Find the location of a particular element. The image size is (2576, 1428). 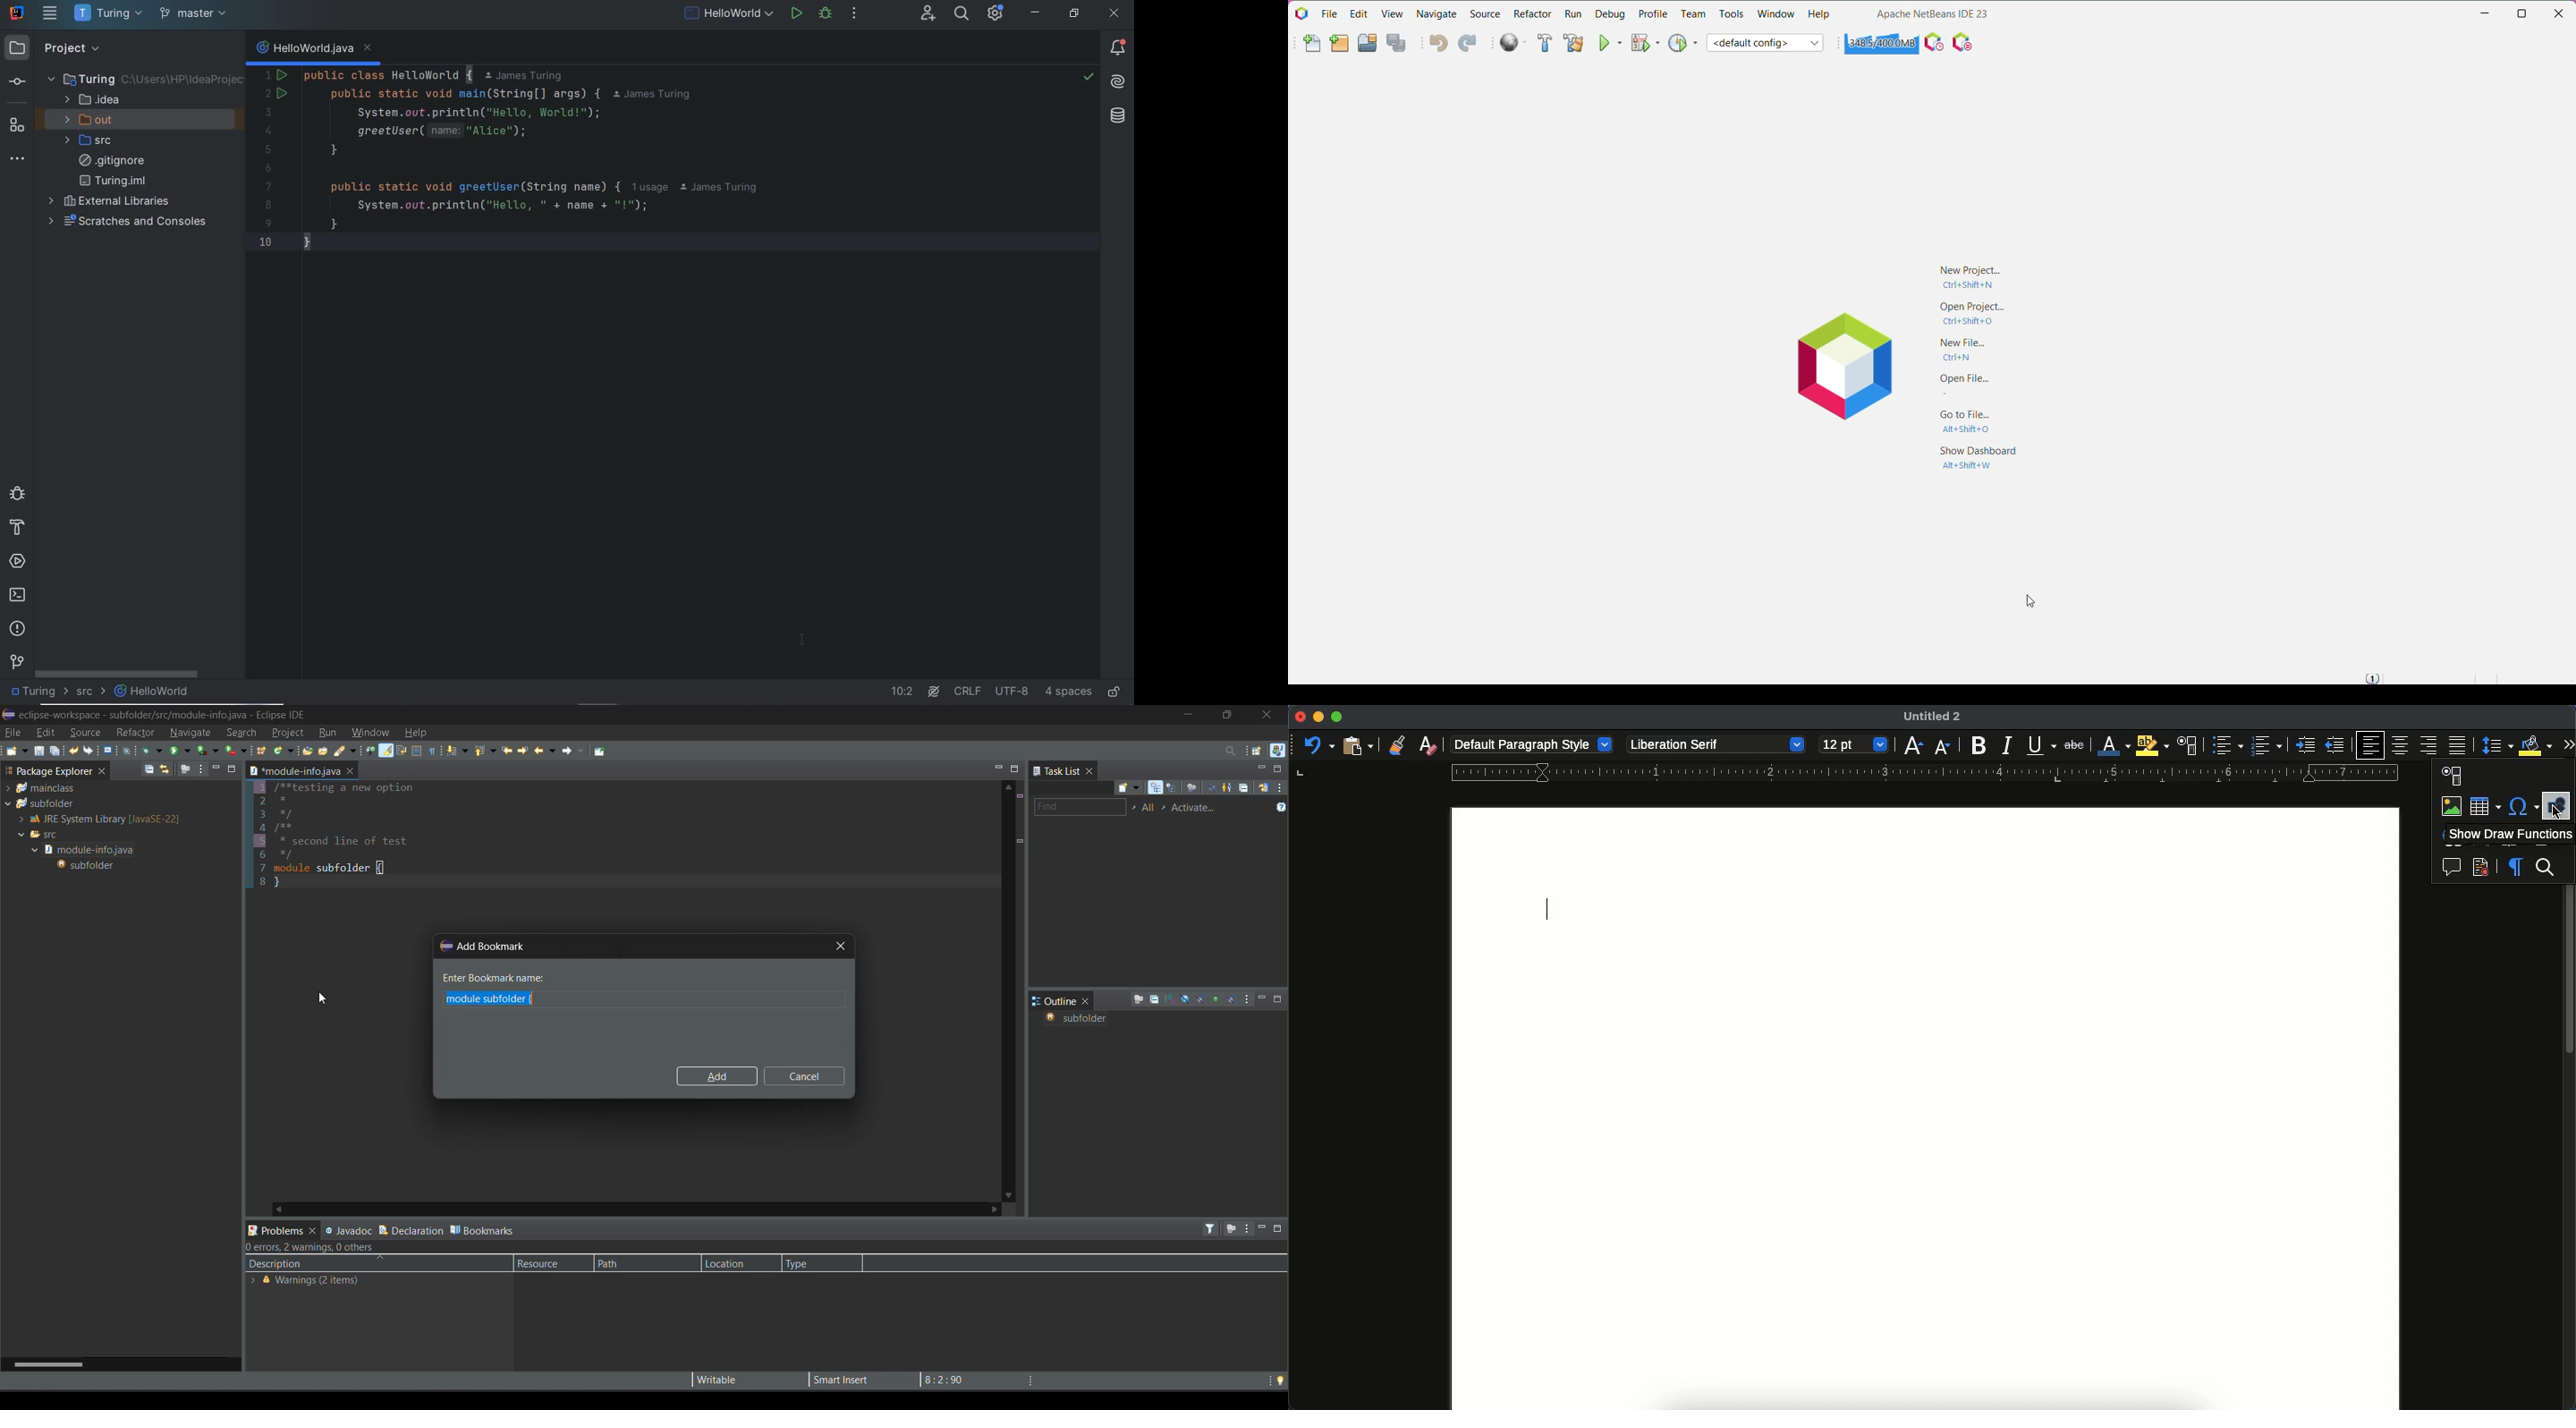

pin editor is located at coordinates (602, 751).